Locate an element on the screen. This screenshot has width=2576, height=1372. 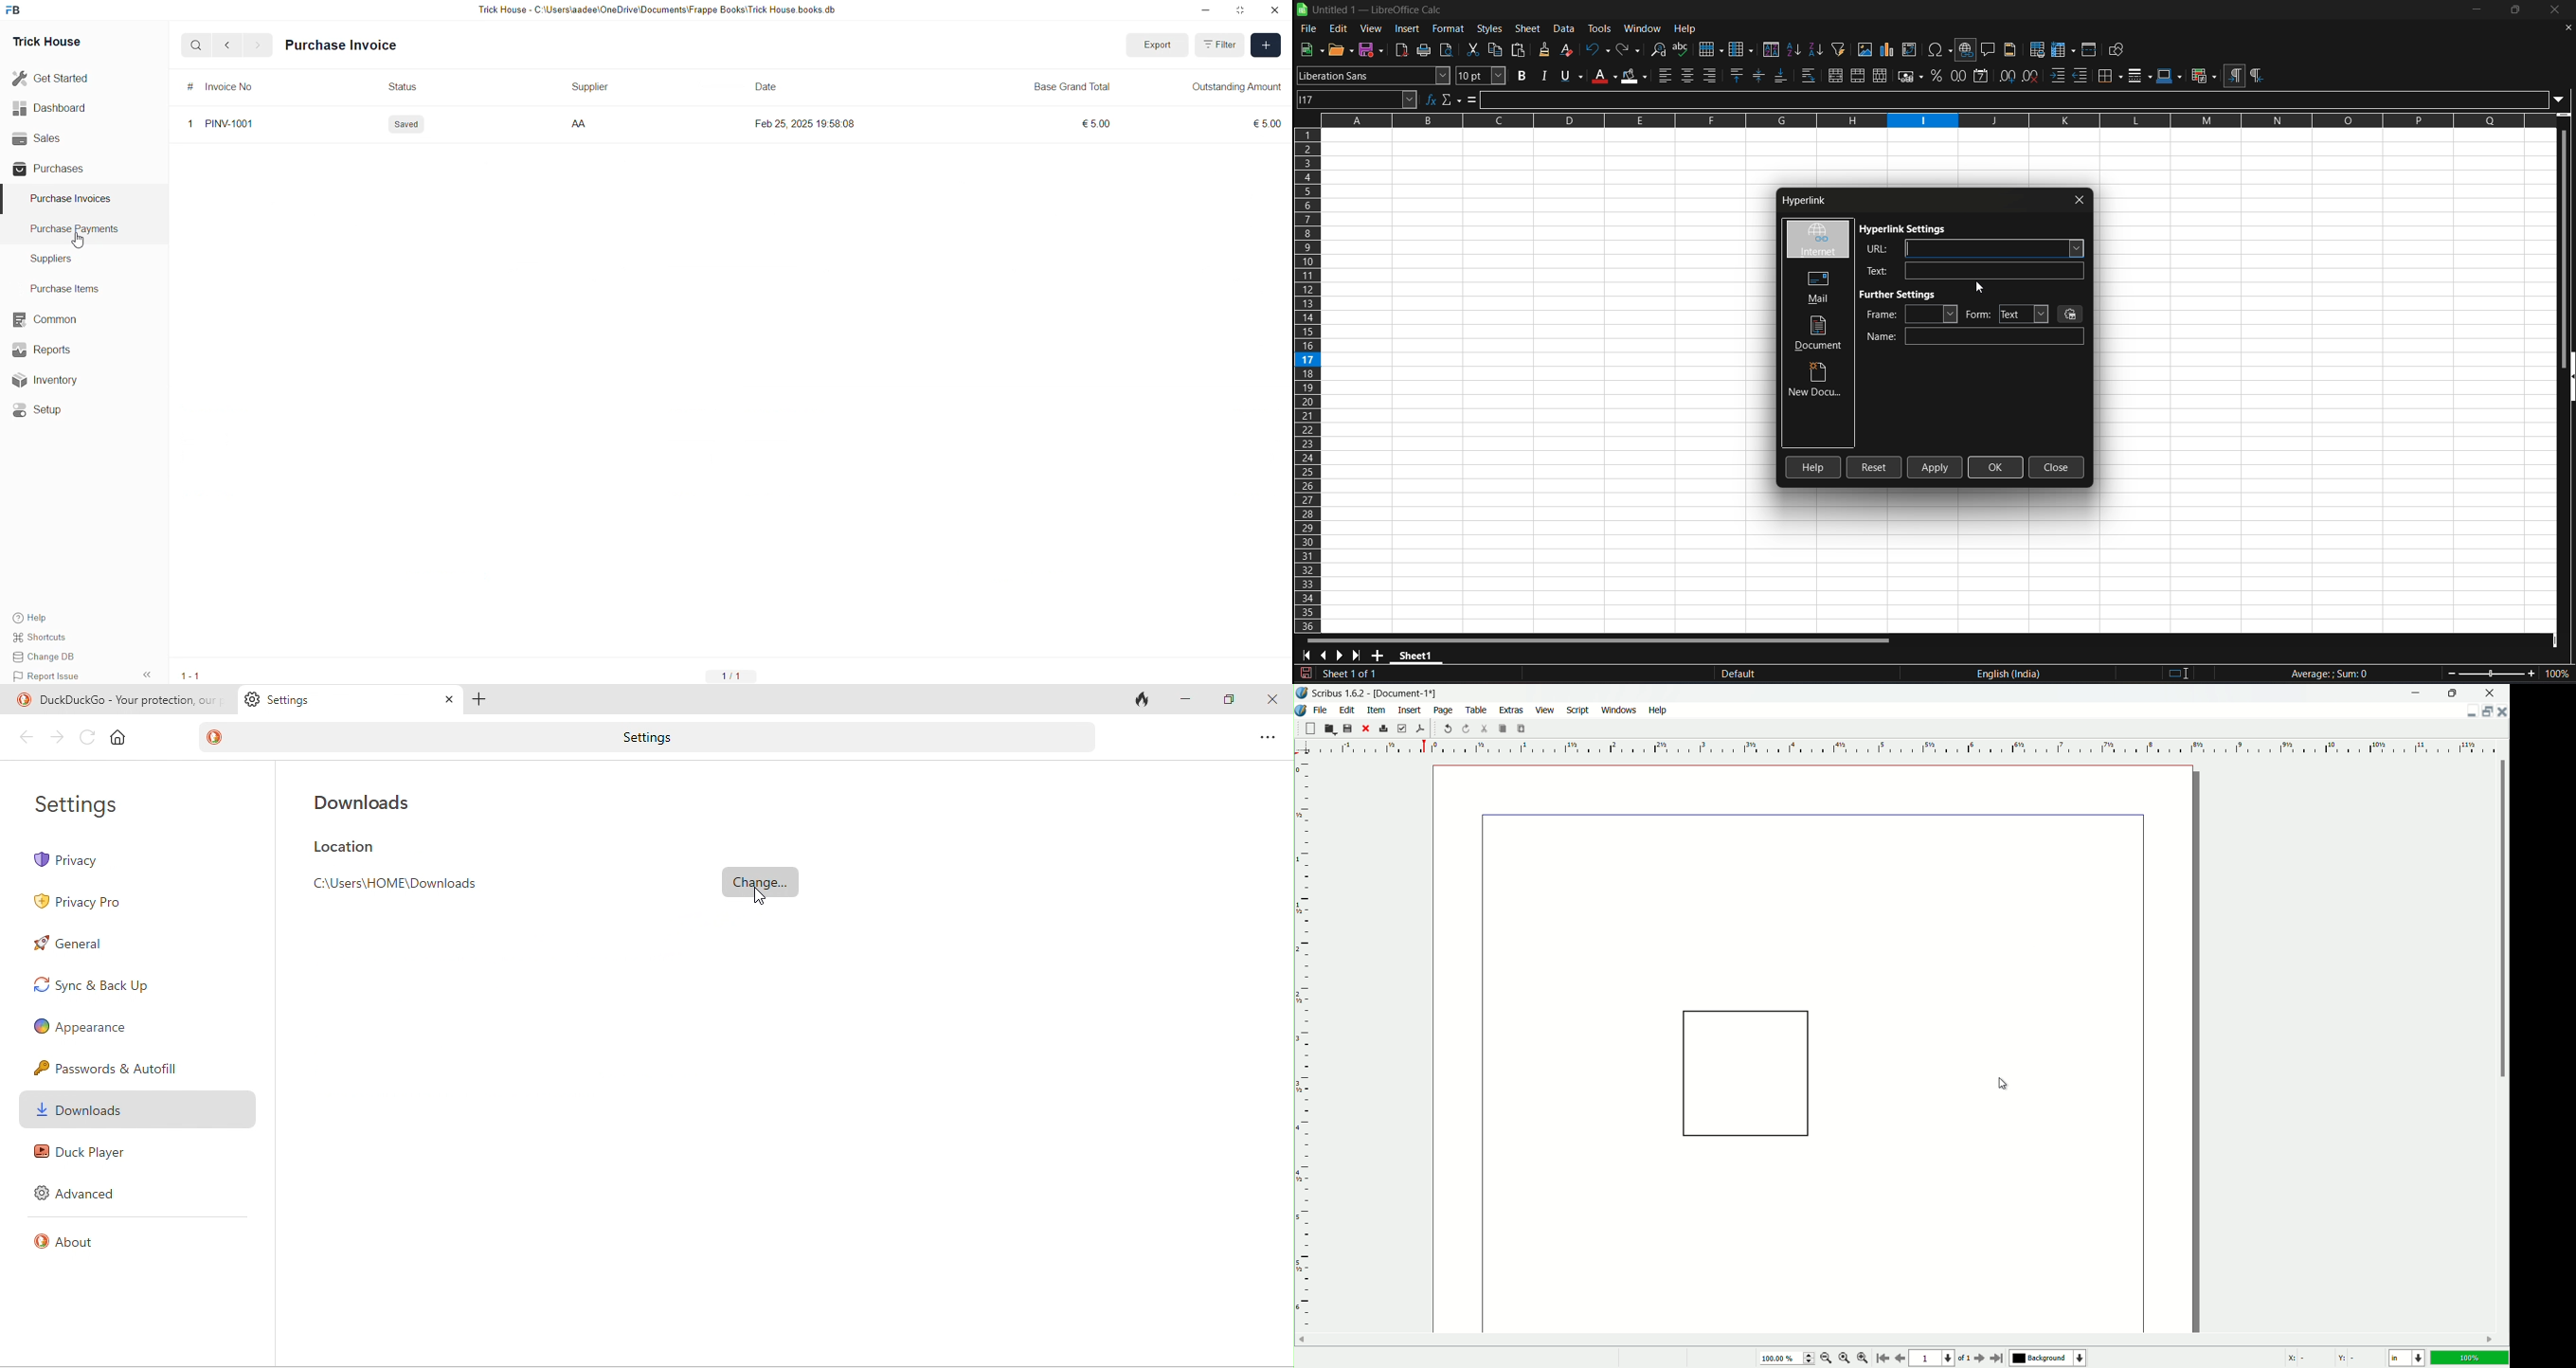
merge cells is located at coordinates (1858, 75).